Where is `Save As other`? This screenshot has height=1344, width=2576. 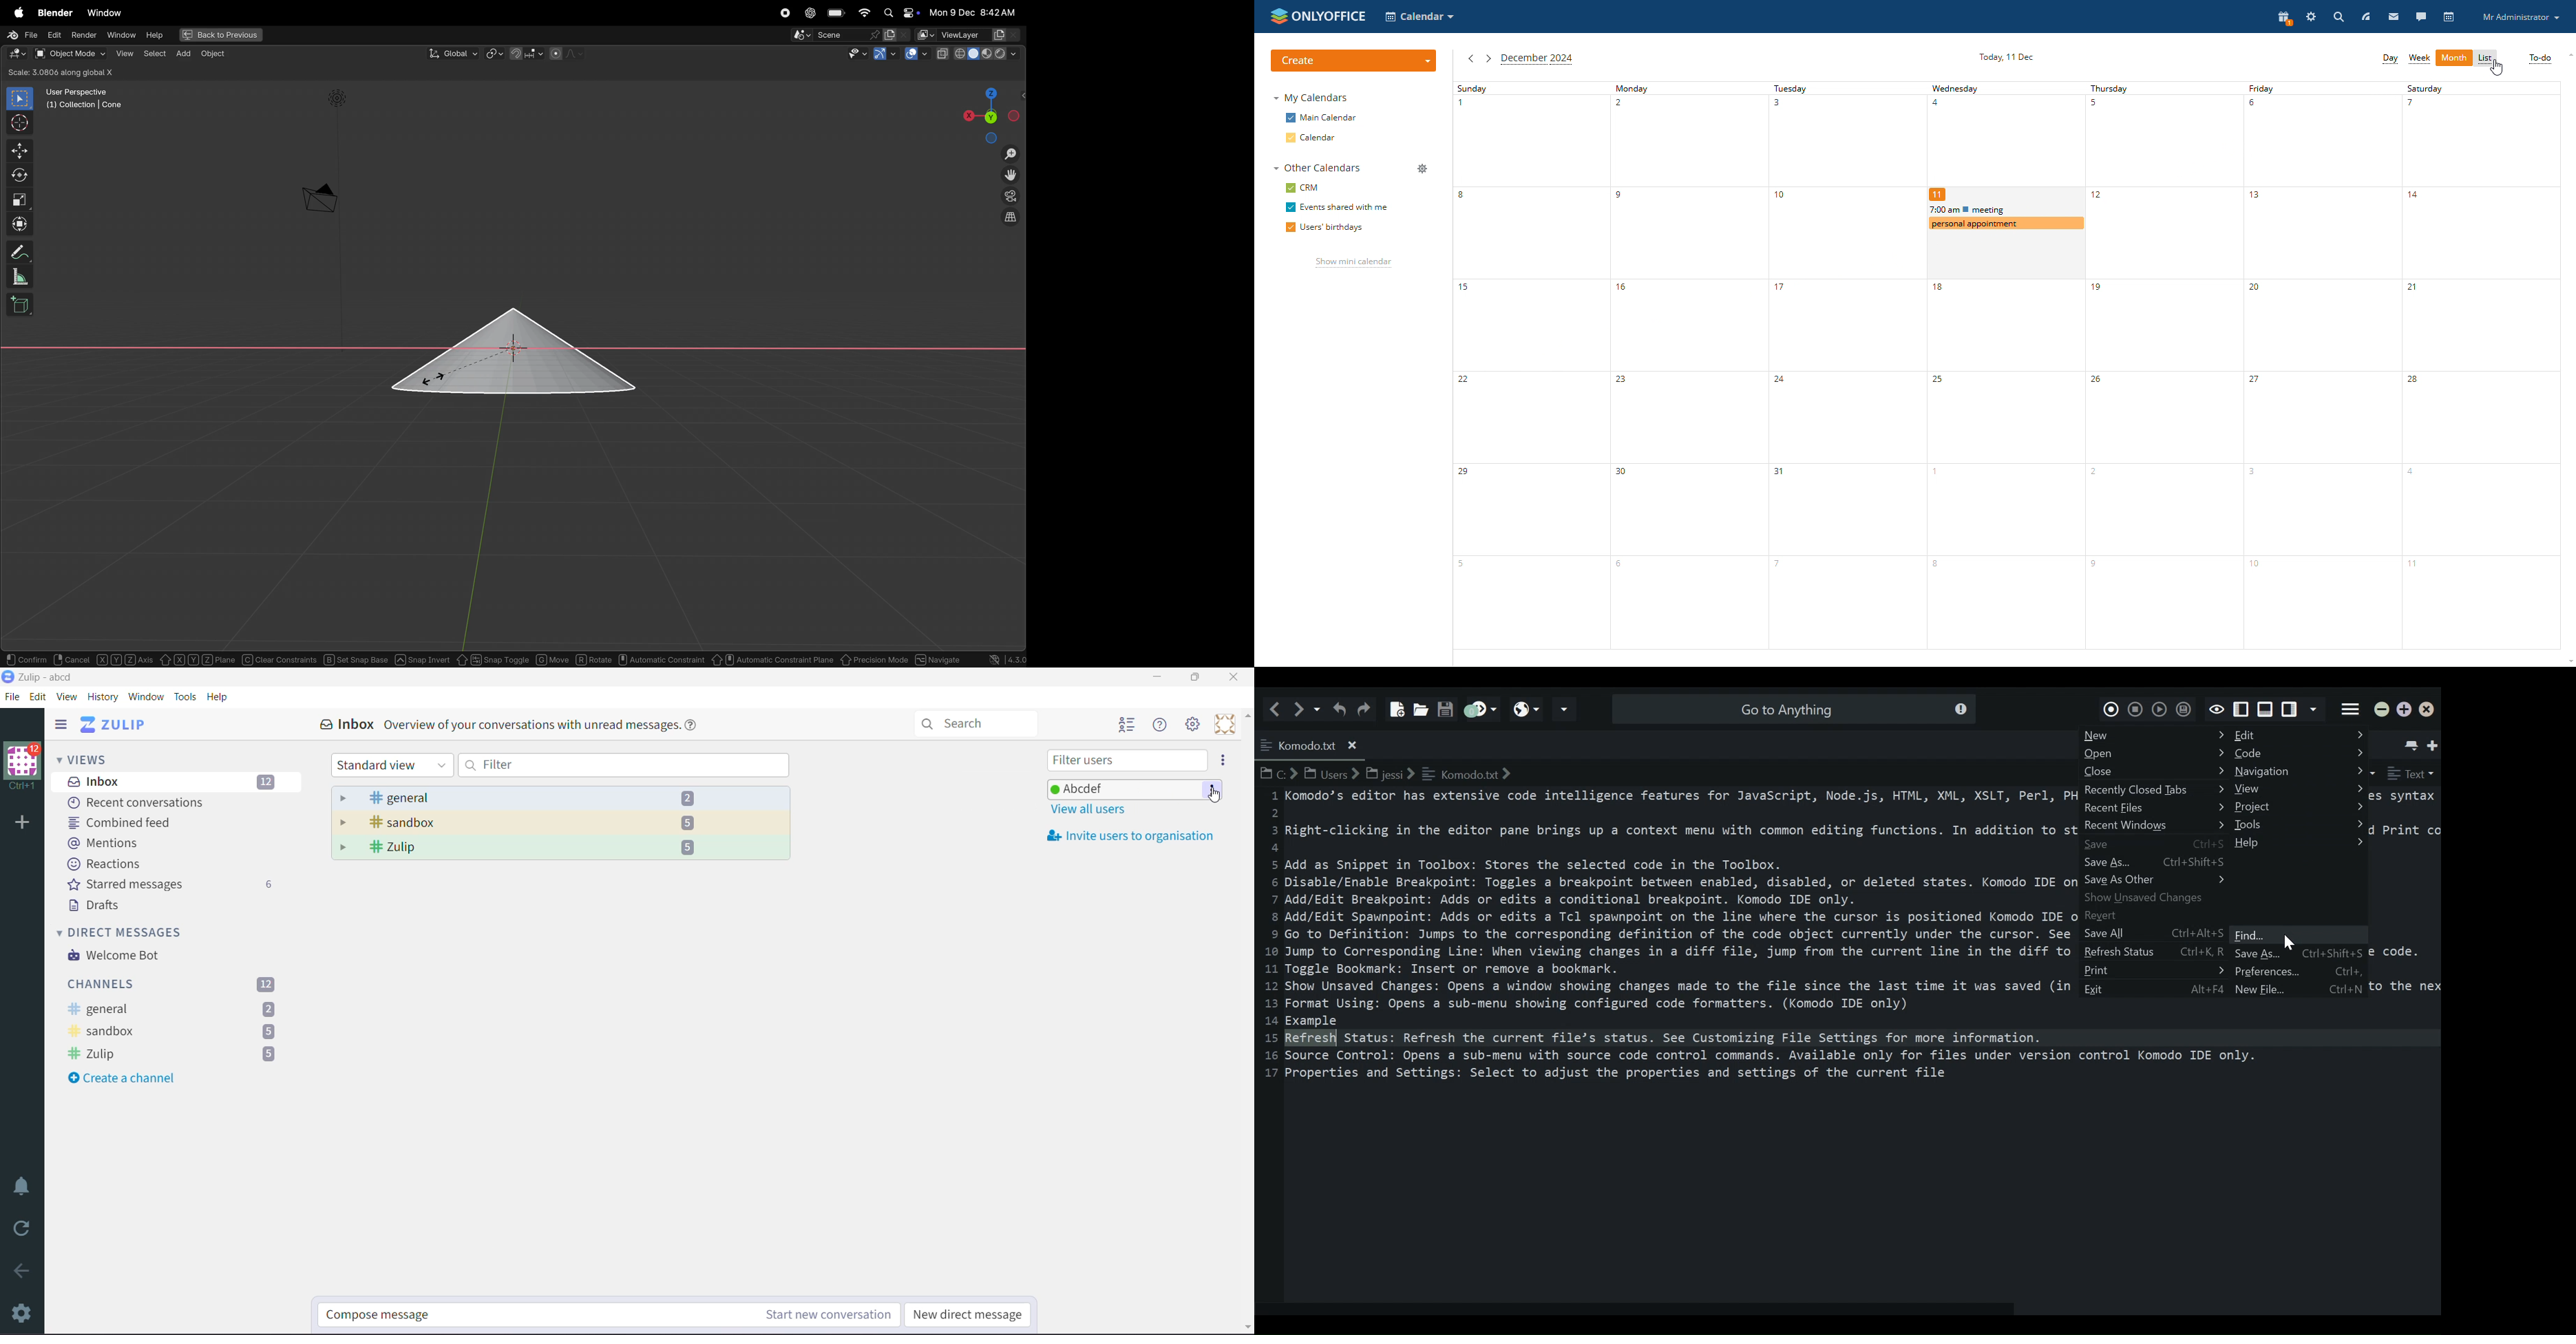
Save As other is located at coordinates (2156, 880).